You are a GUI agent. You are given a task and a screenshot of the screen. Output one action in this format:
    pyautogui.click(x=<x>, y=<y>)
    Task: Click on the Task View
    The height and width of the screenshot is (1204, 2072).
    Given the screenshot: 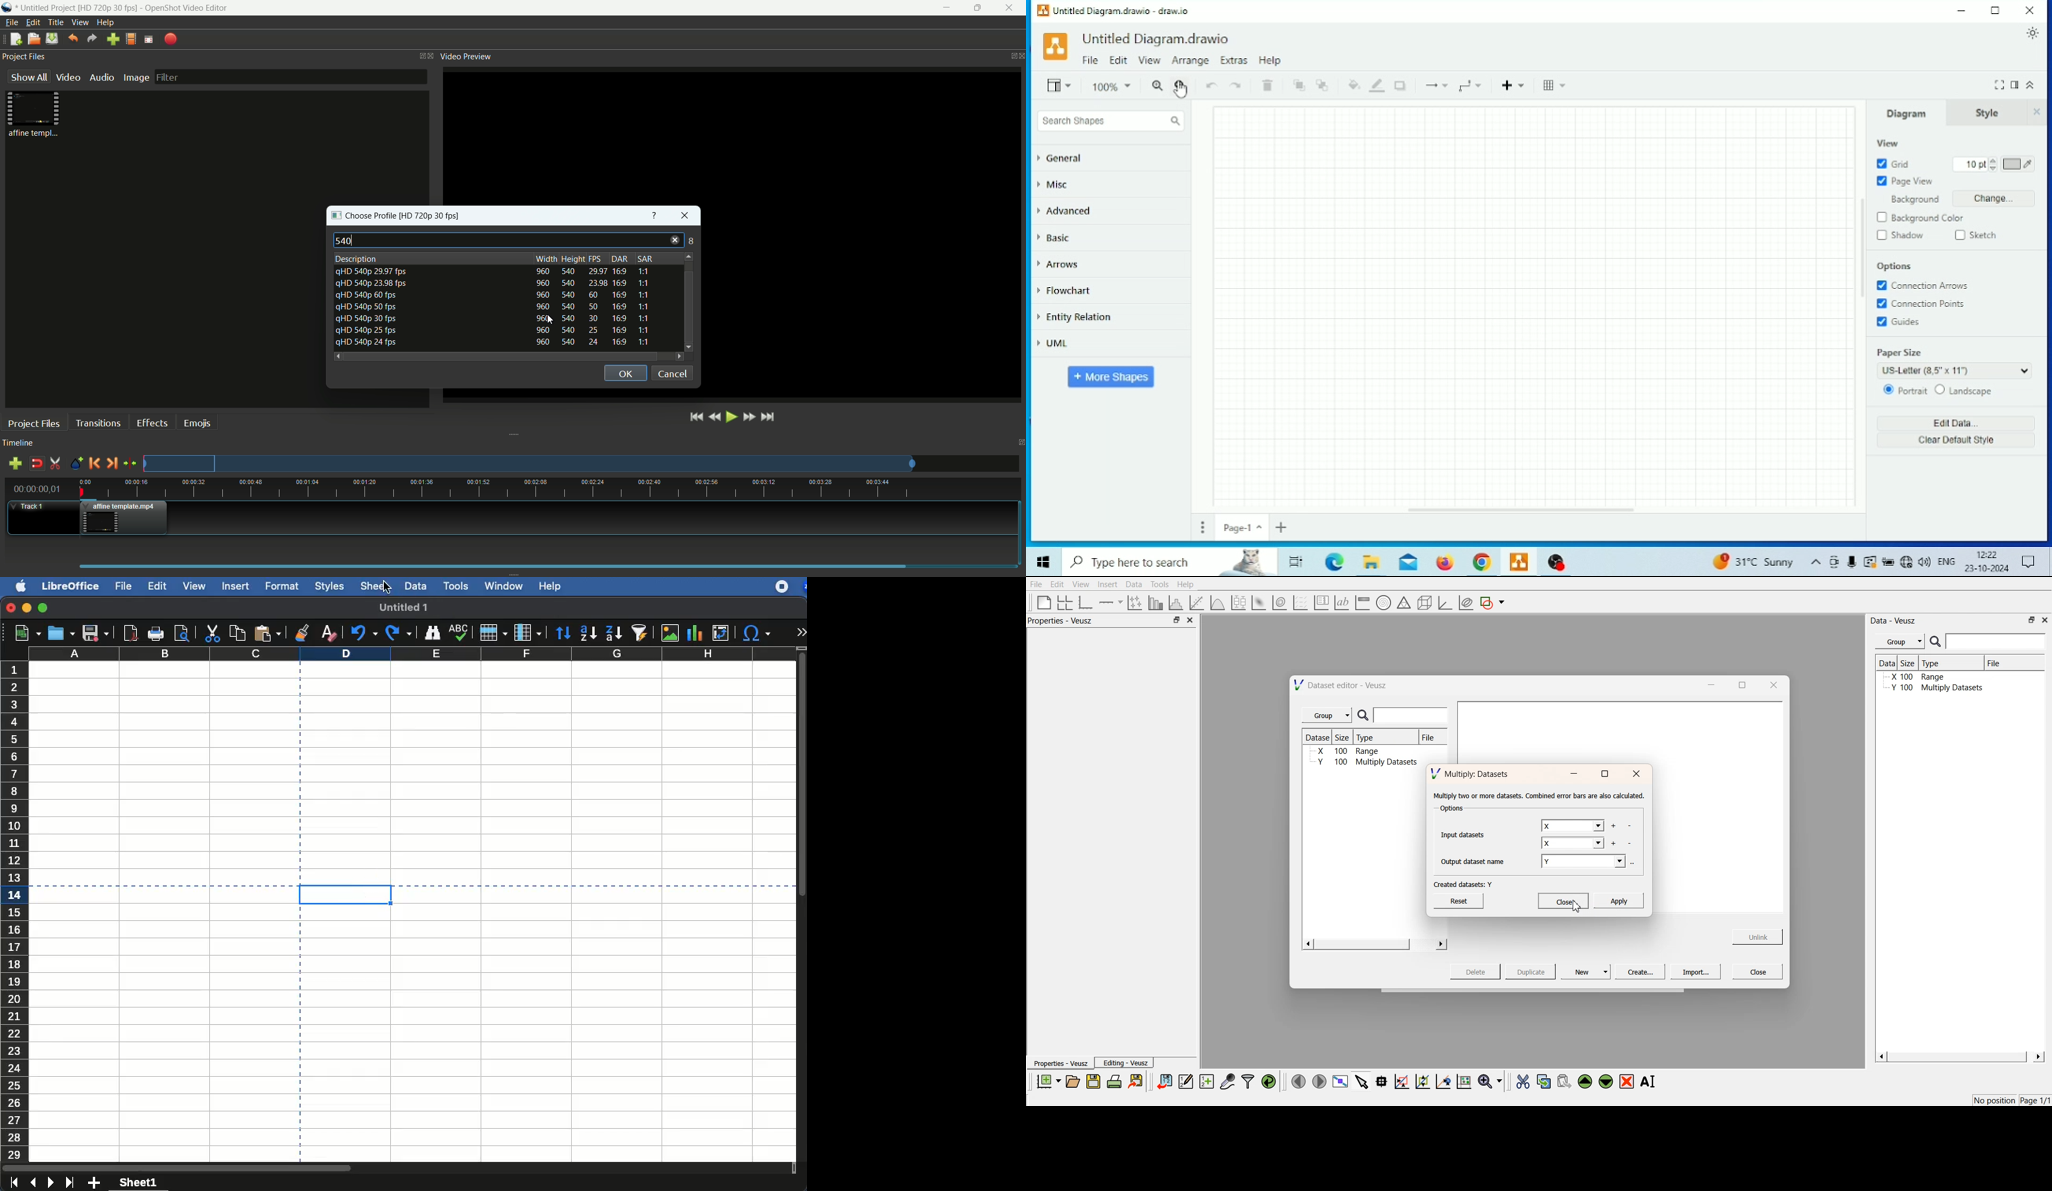 What is the action you would take?
    pyautogui.click(x=1298, y=561)
    